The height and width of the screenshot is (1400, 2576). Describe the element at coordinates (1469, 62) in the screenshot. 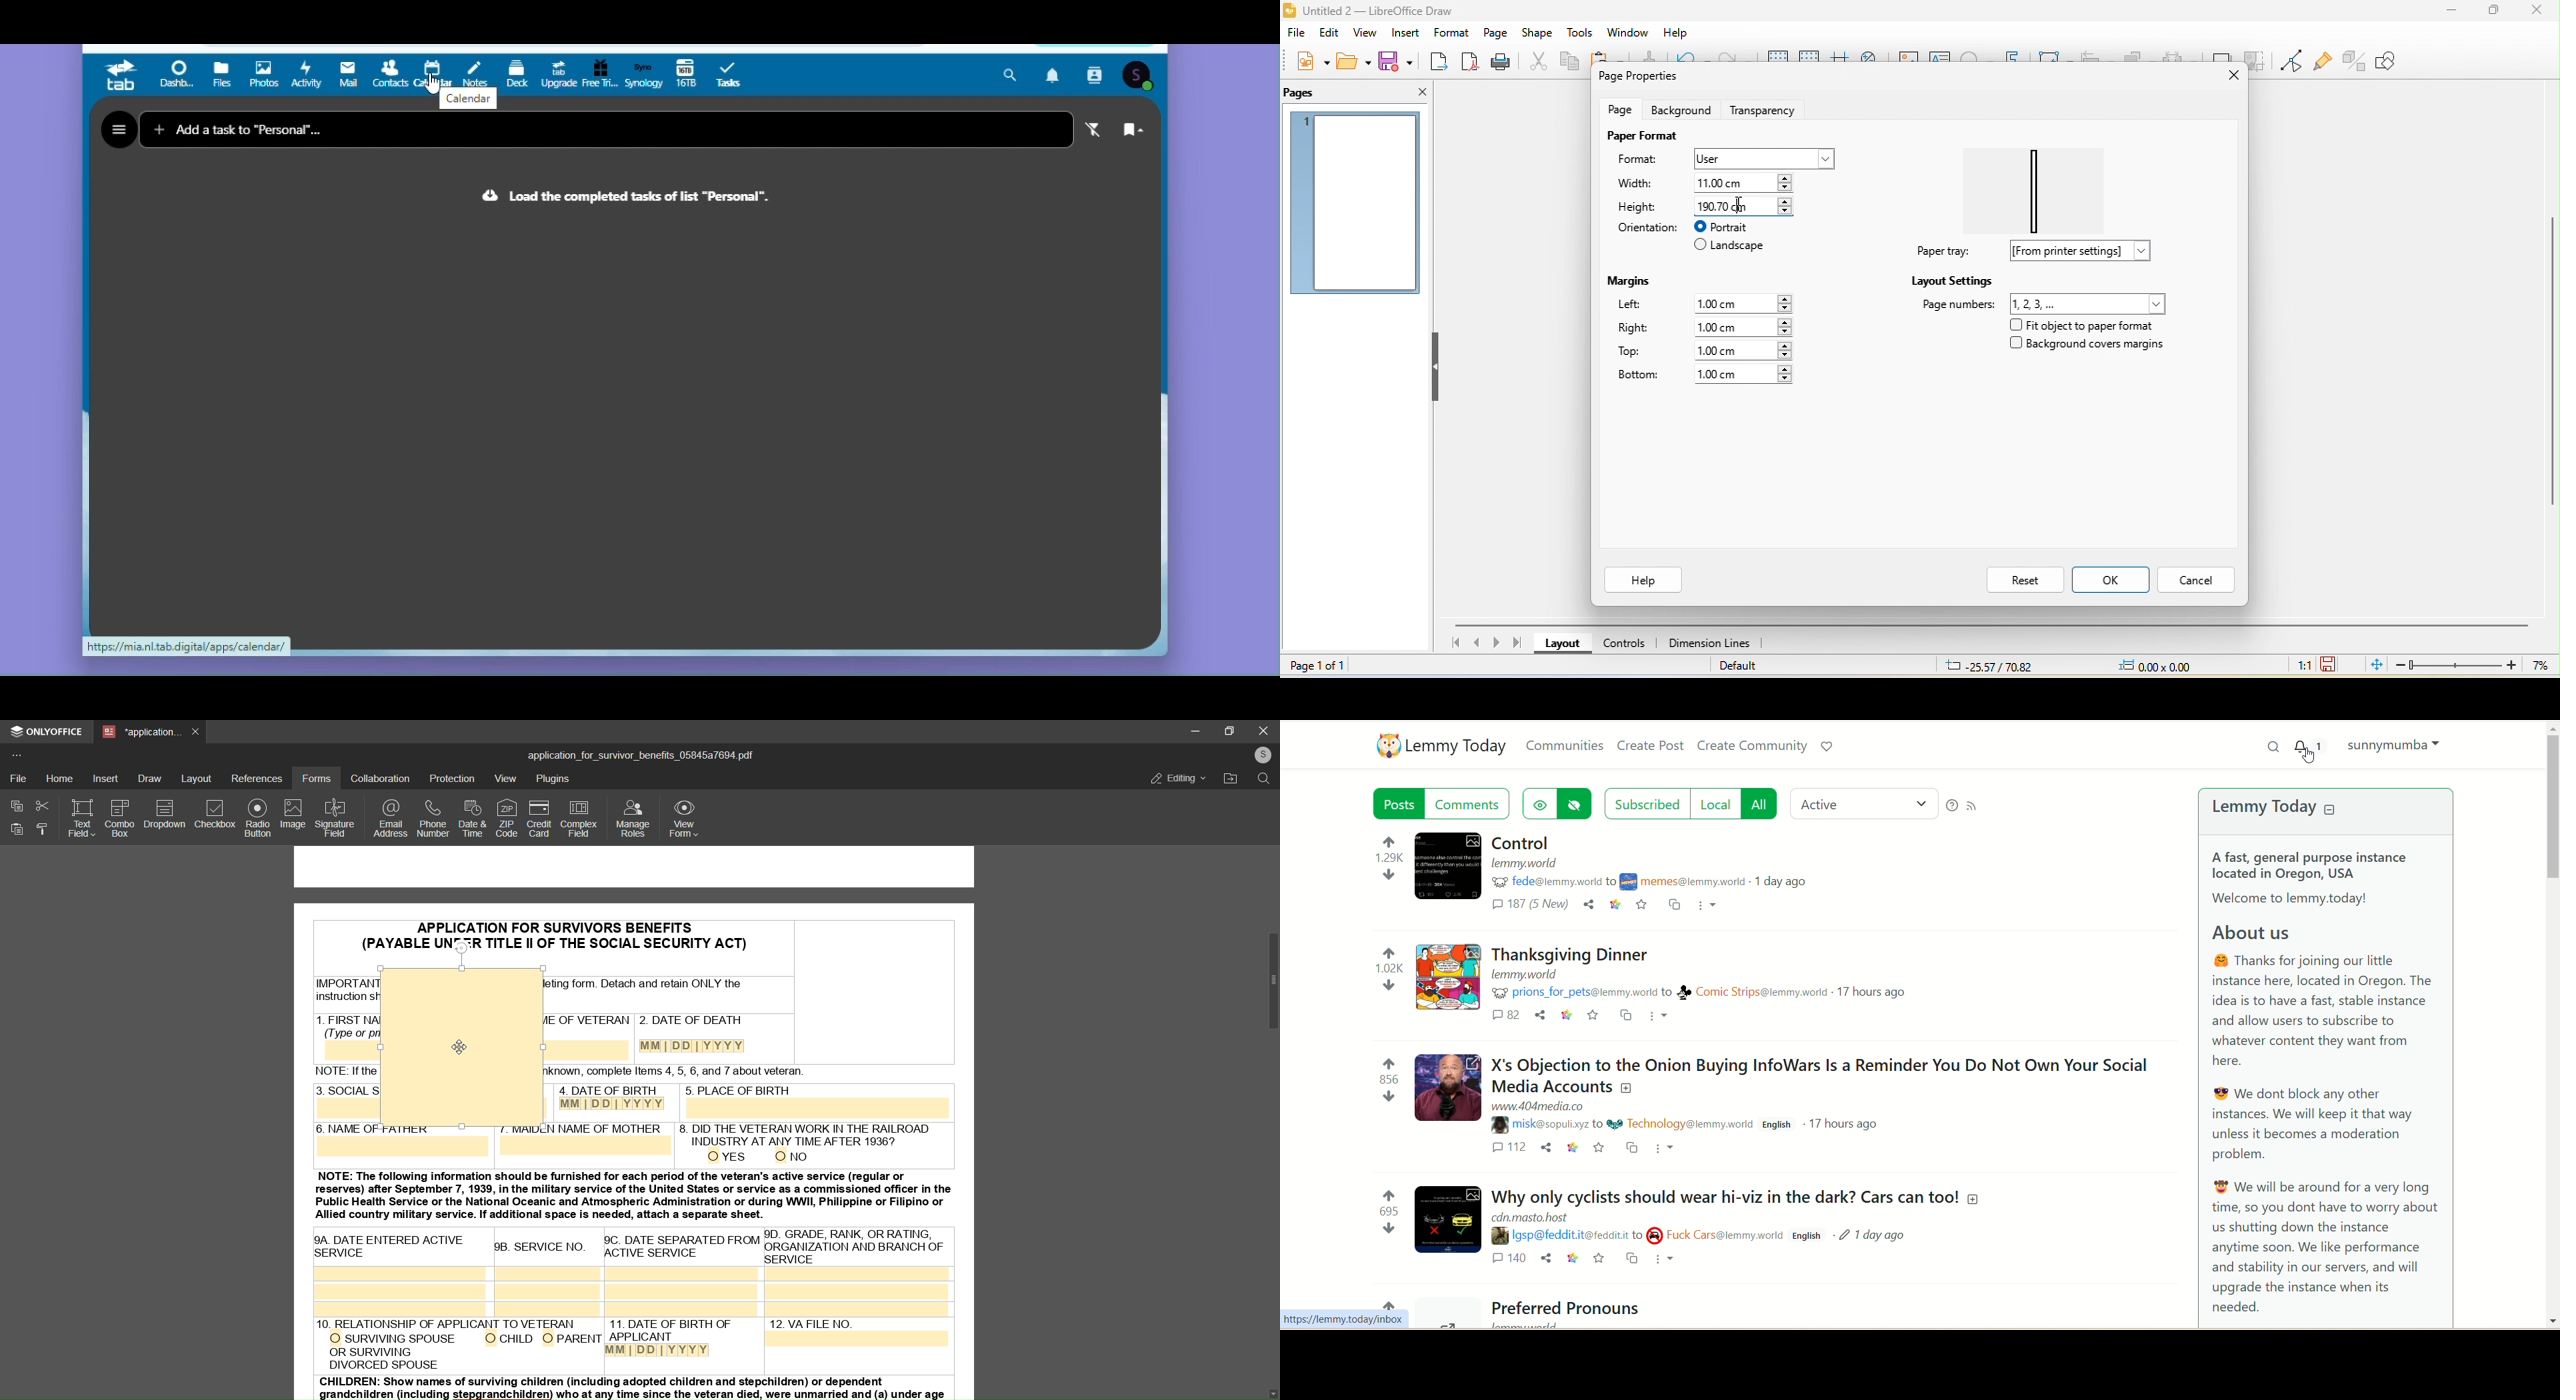

I see `export directly as pdf` at that location.